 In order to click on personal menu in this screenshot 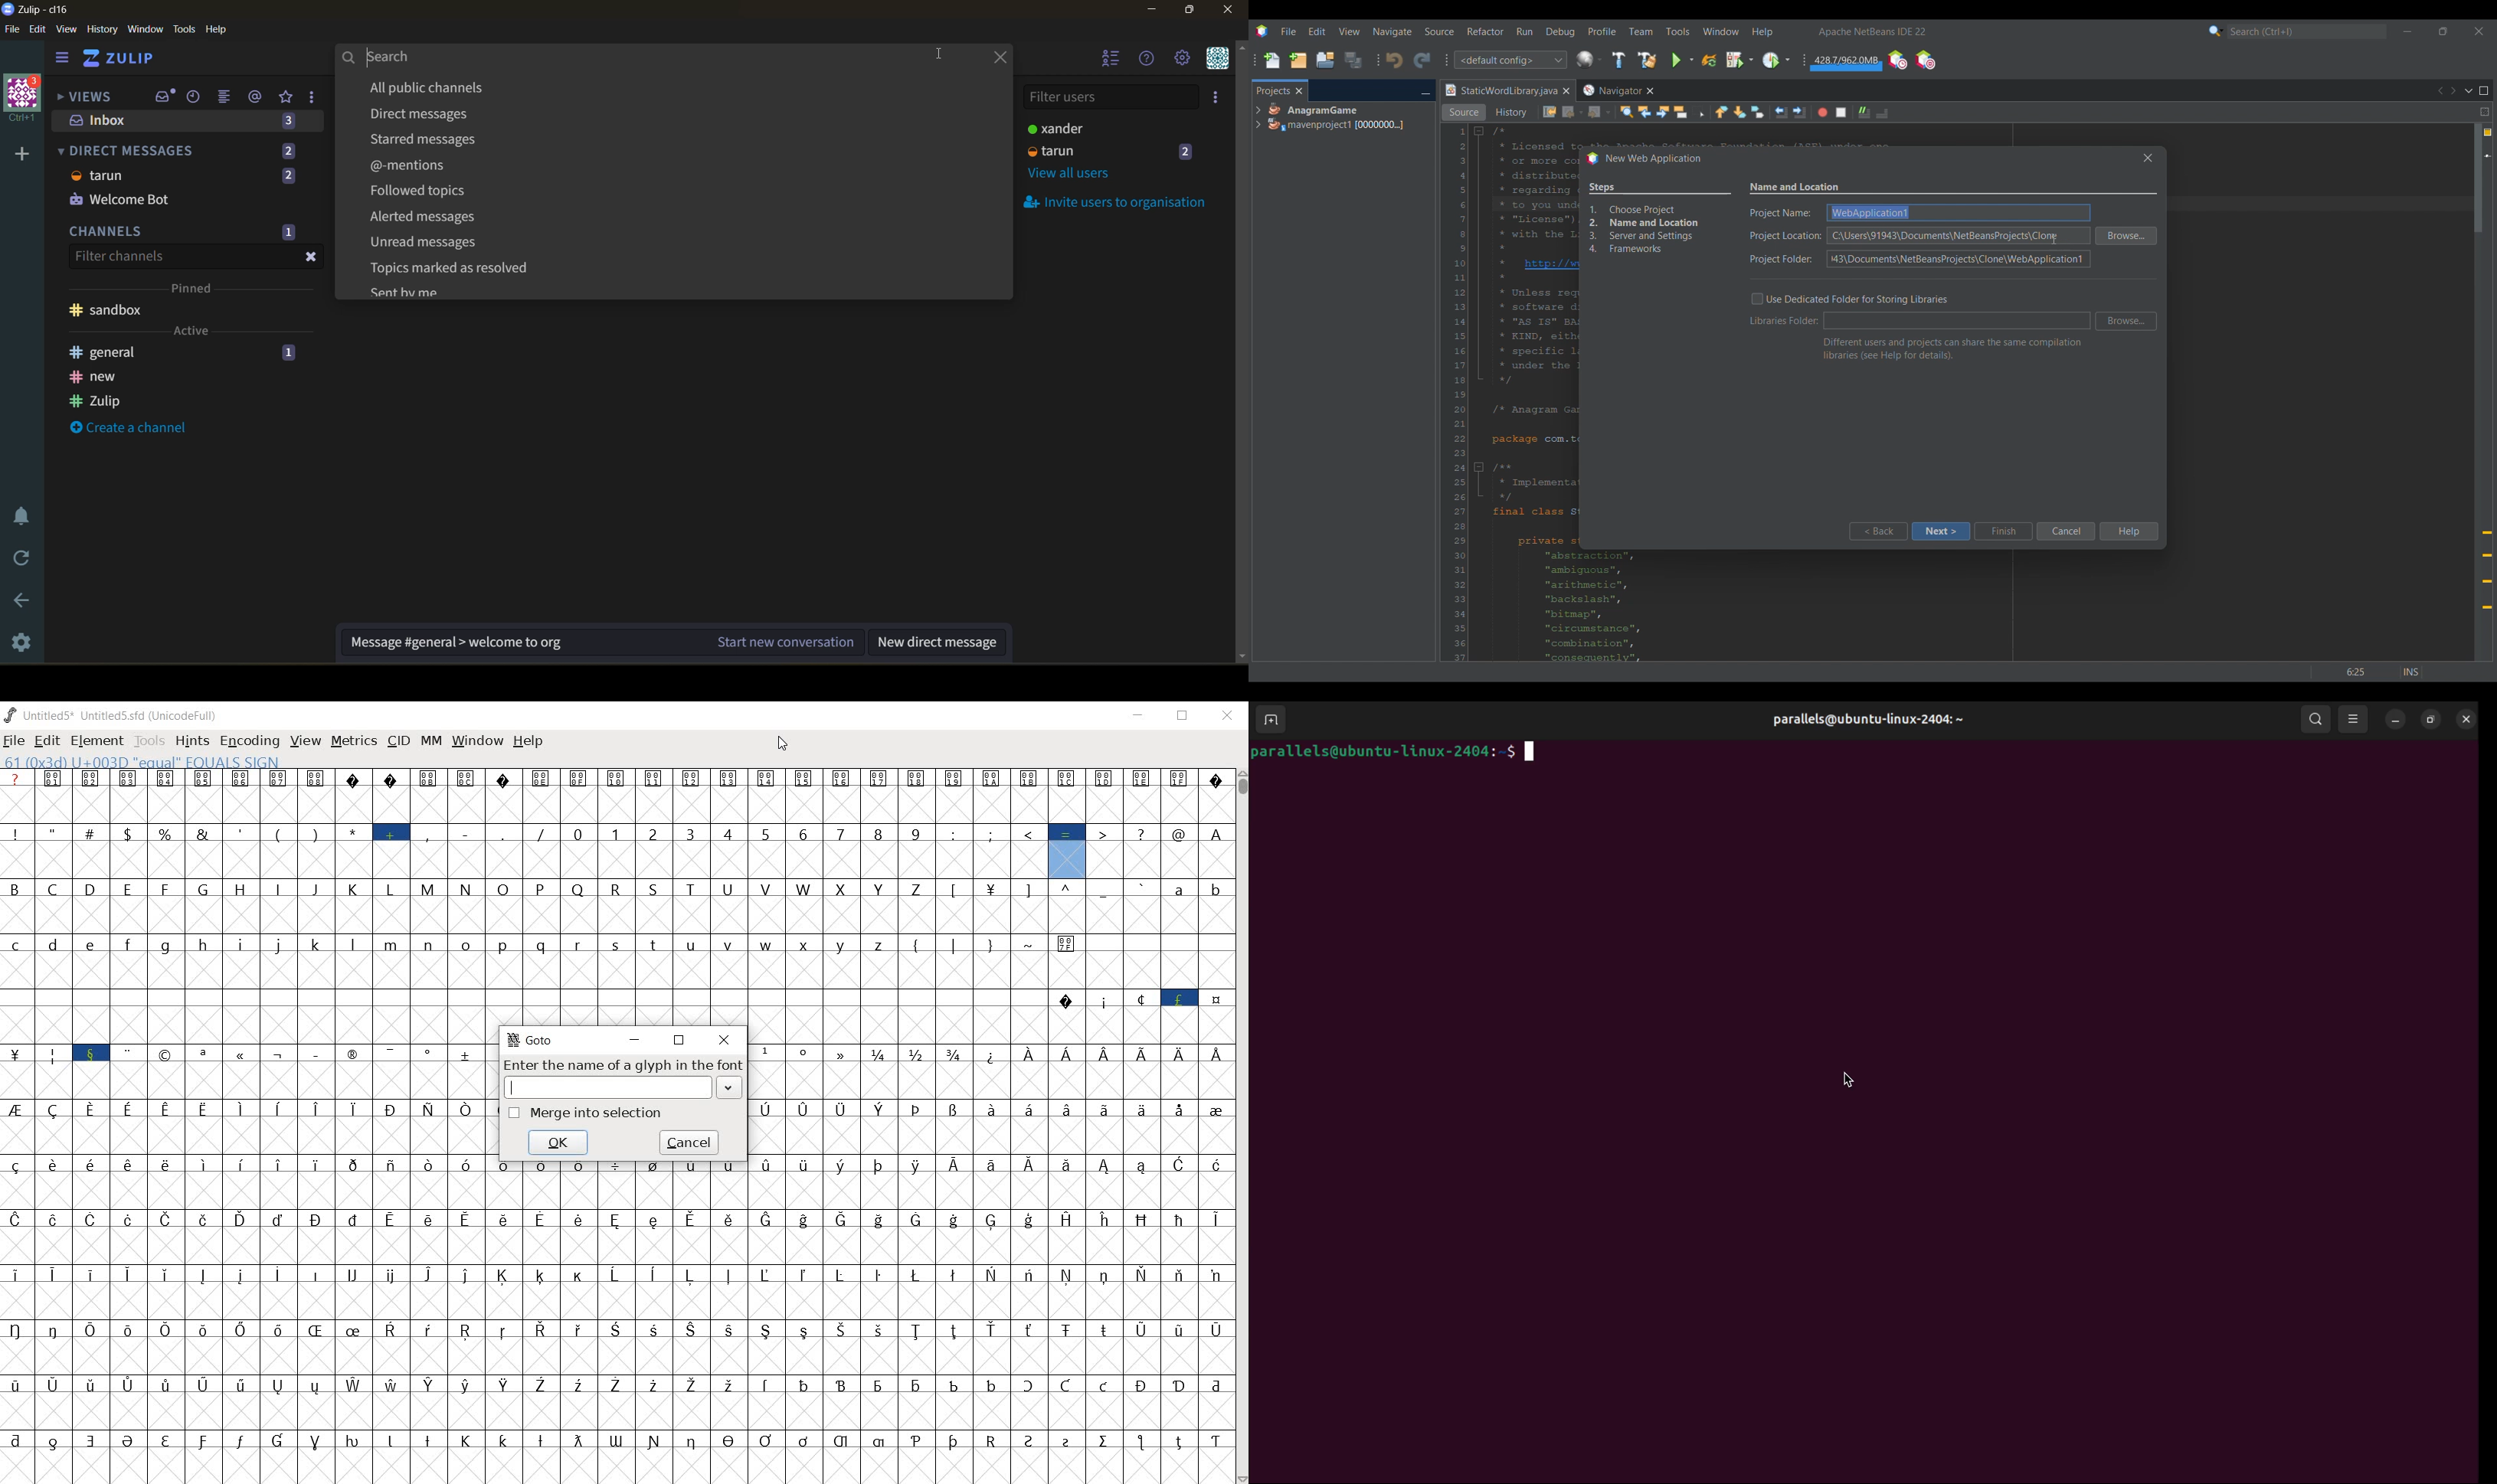, I will do `click(1218, 59)`.